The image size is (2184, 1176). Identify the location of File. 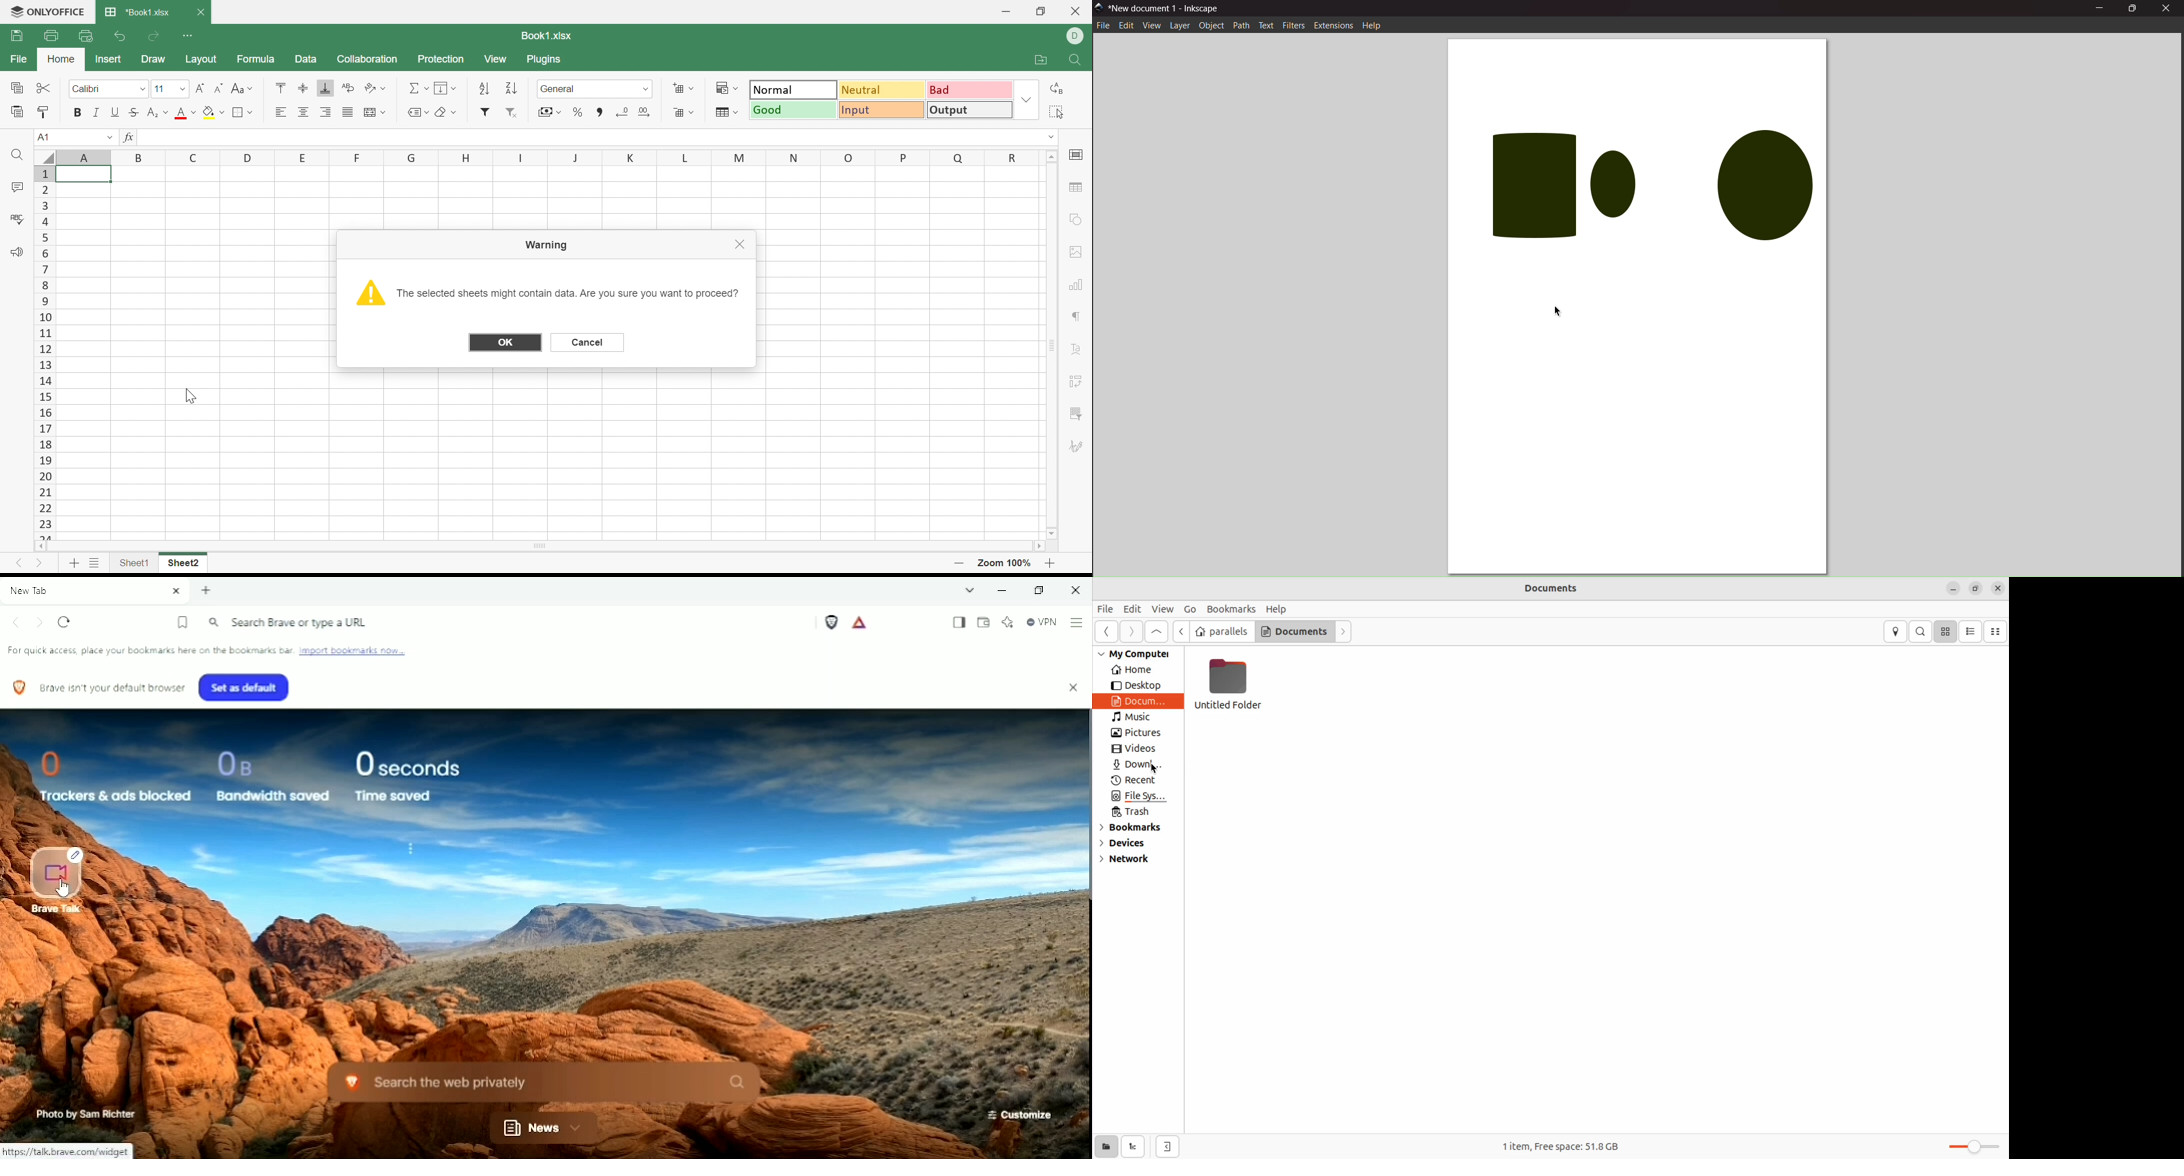
(17, 36).